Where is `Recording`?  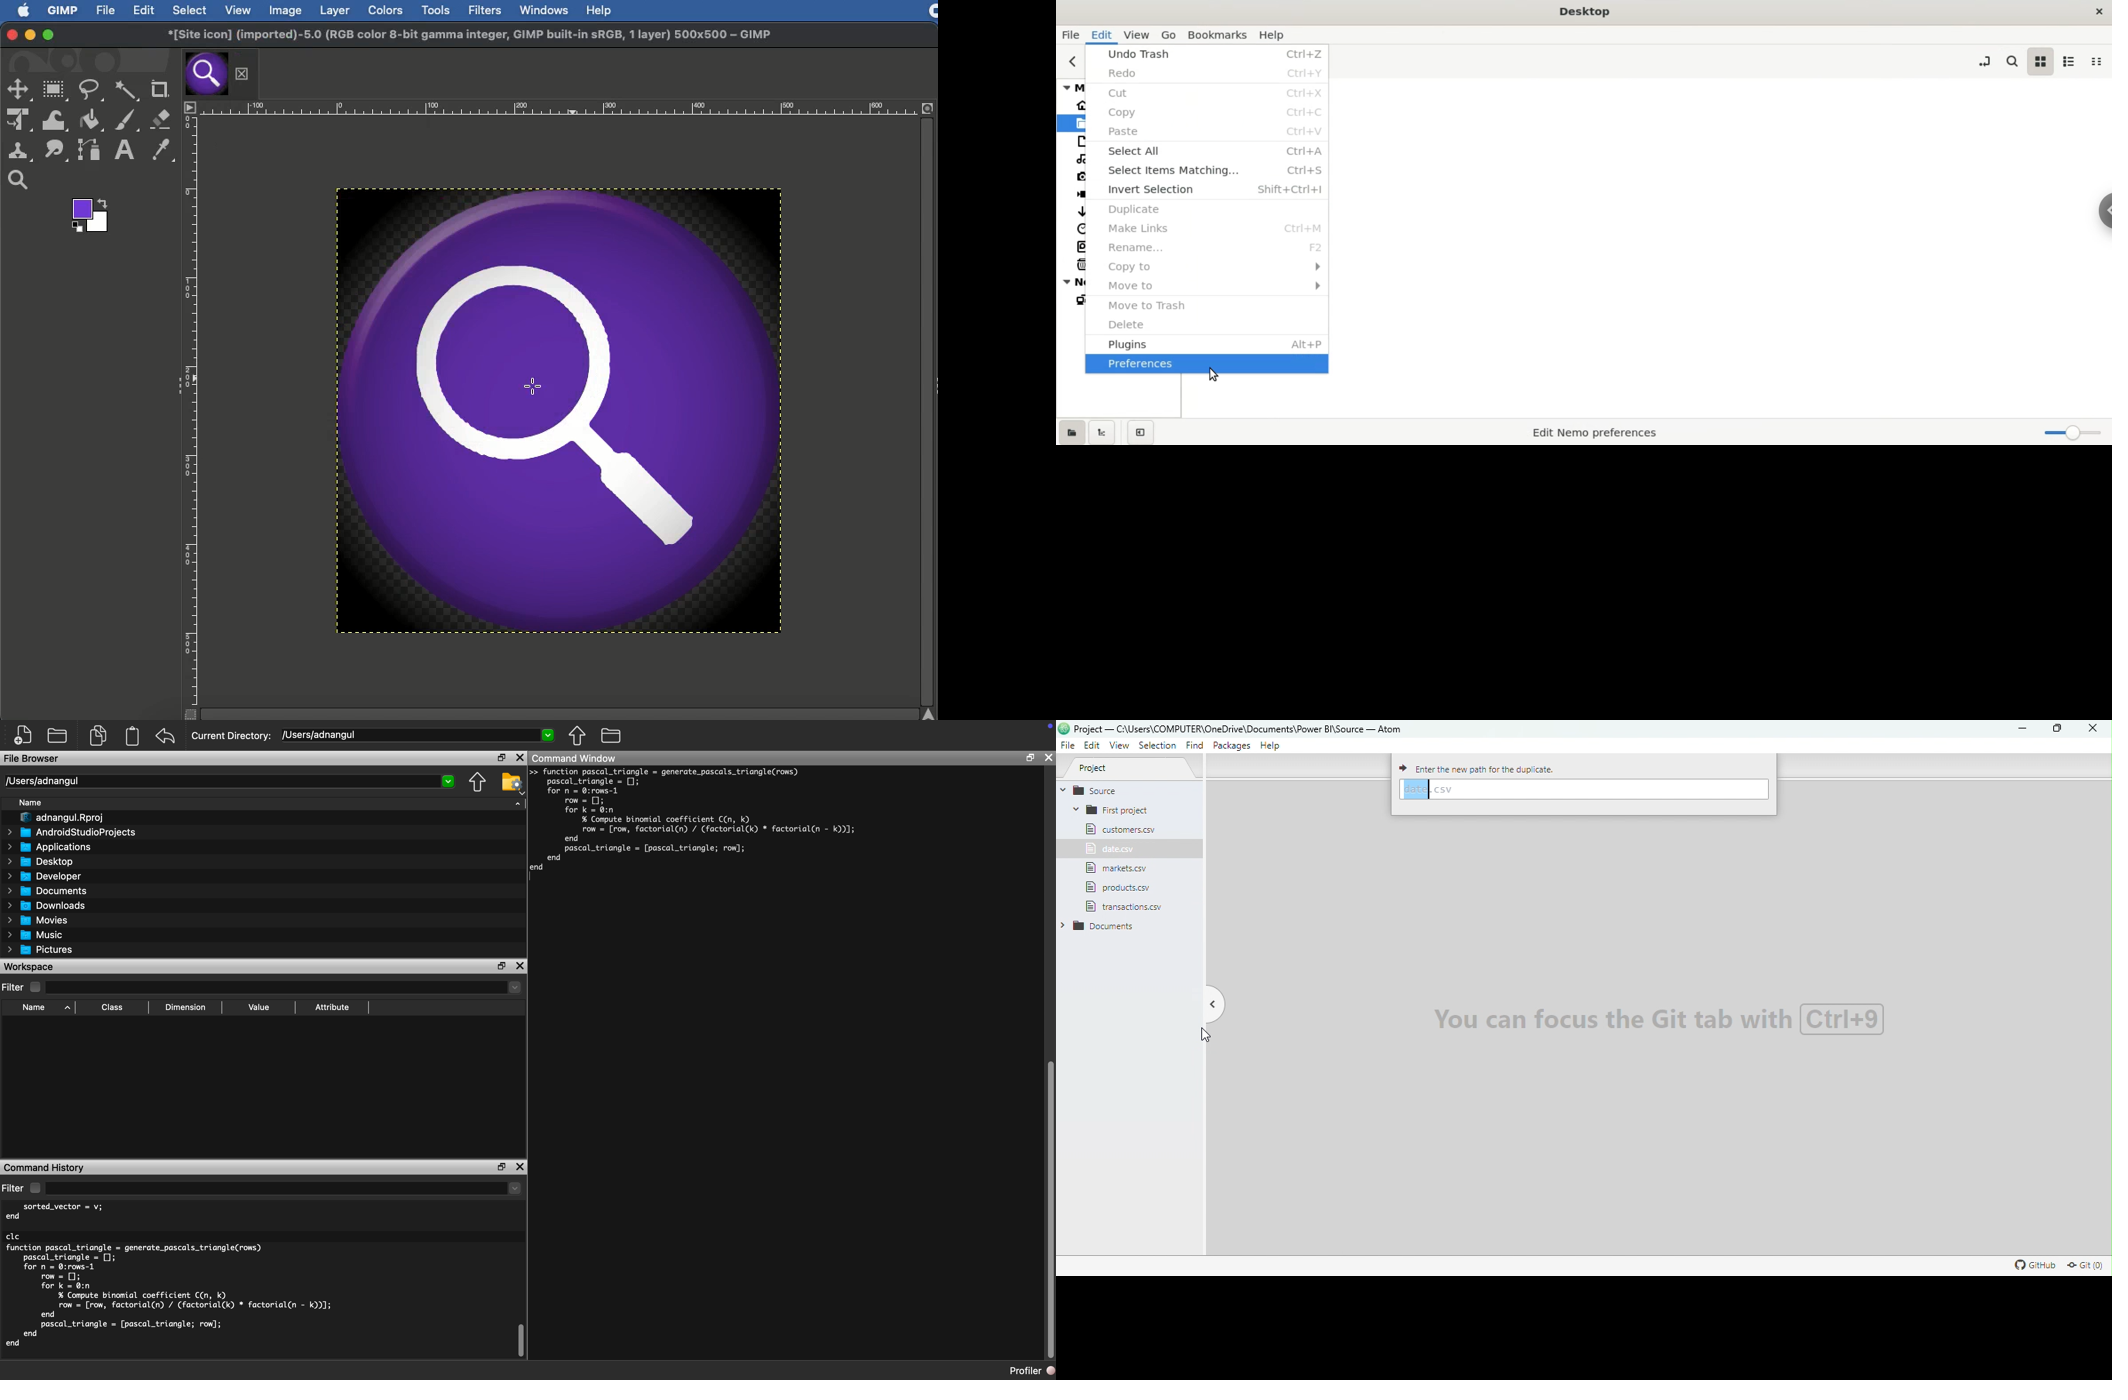 Recording is located at coordinates (933, 12).